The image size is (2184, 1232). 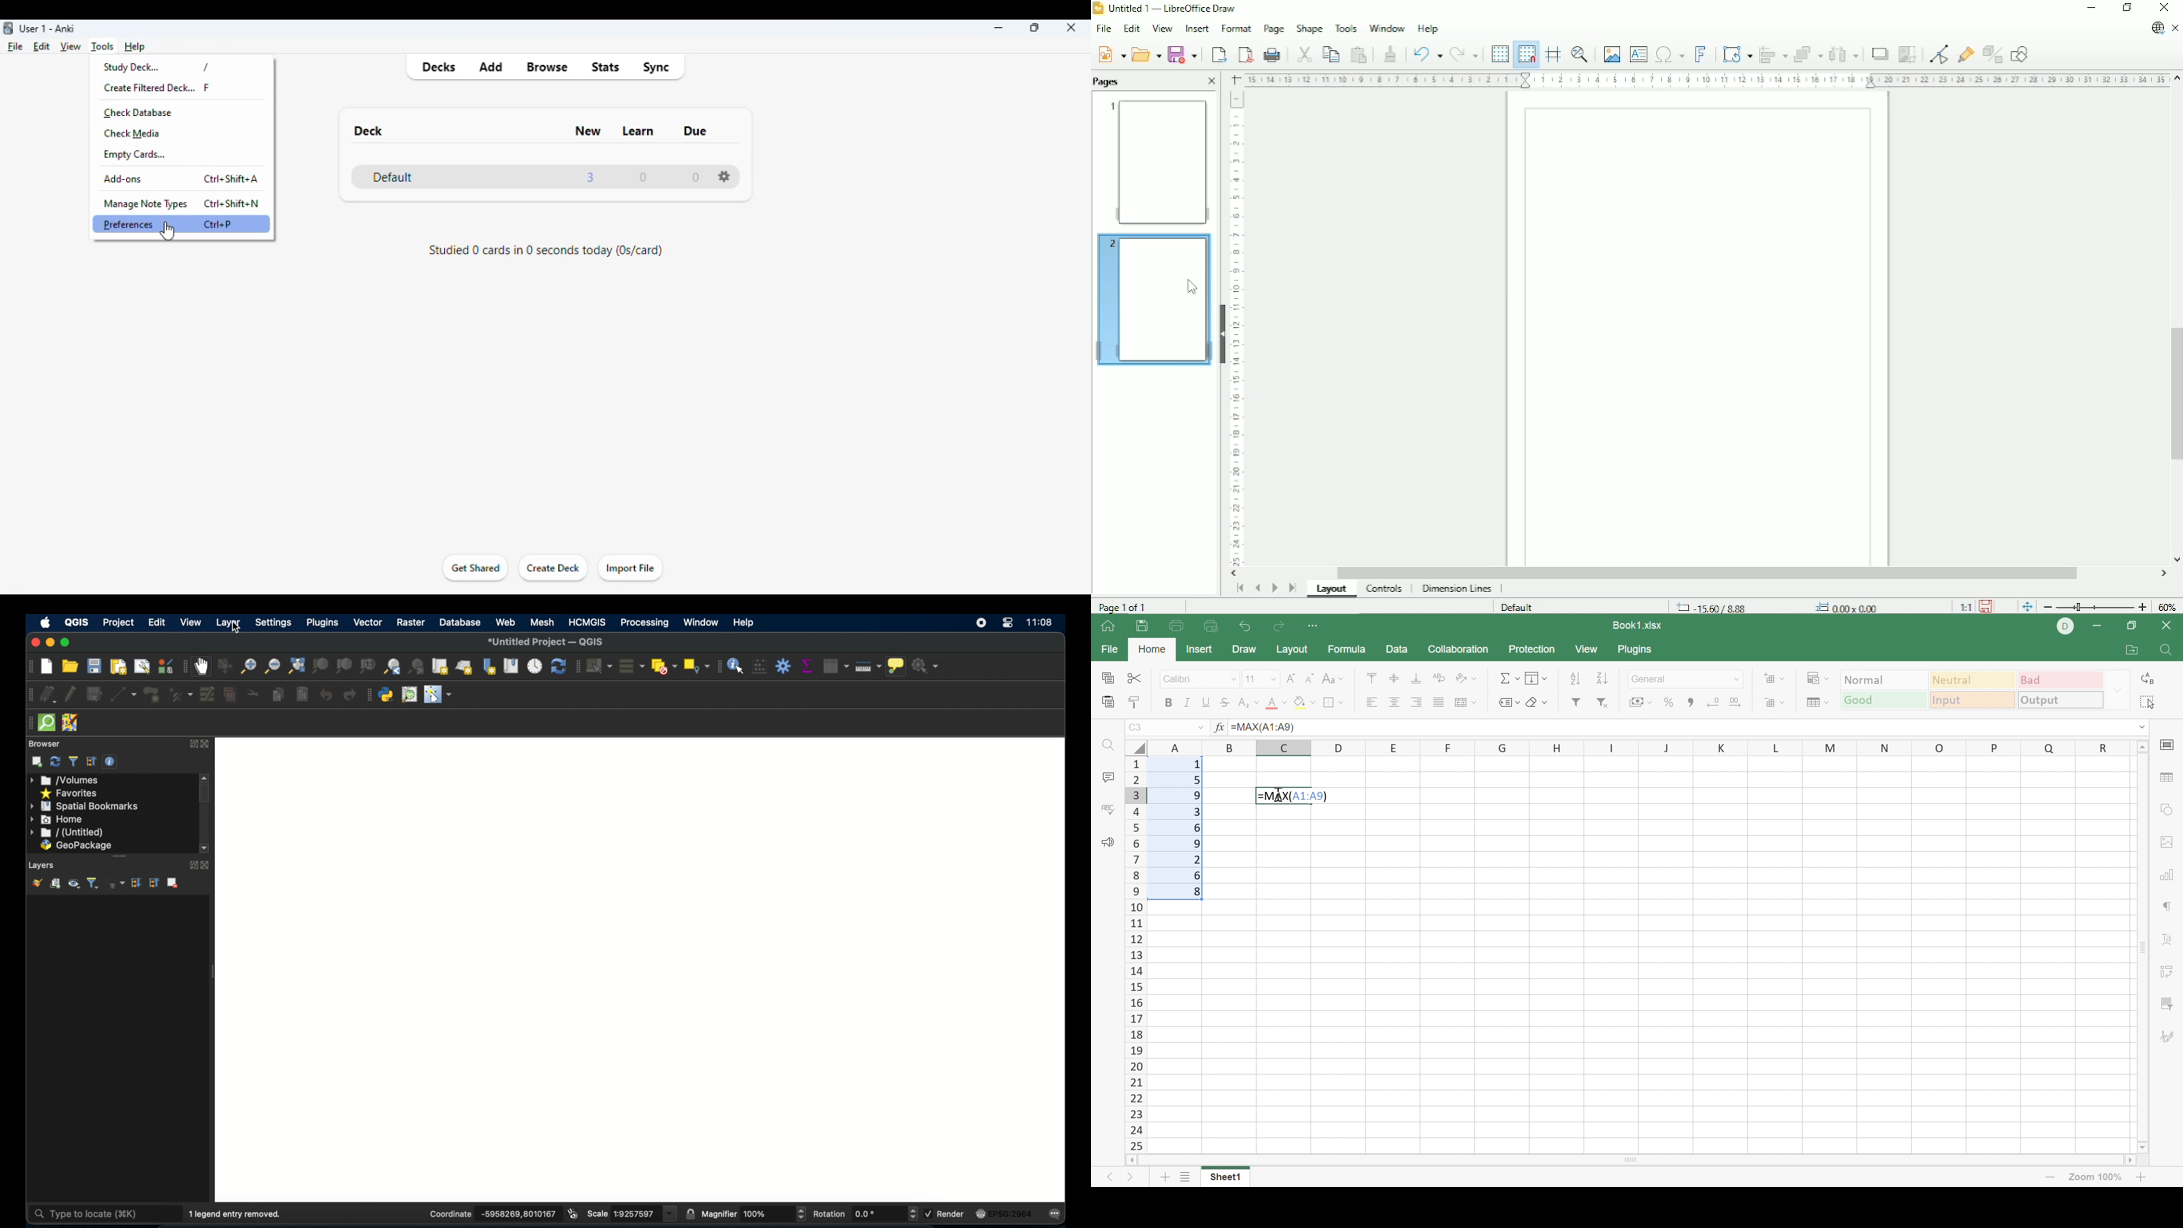 I want to click on Snap to grid, so click(x=1525, y=54).